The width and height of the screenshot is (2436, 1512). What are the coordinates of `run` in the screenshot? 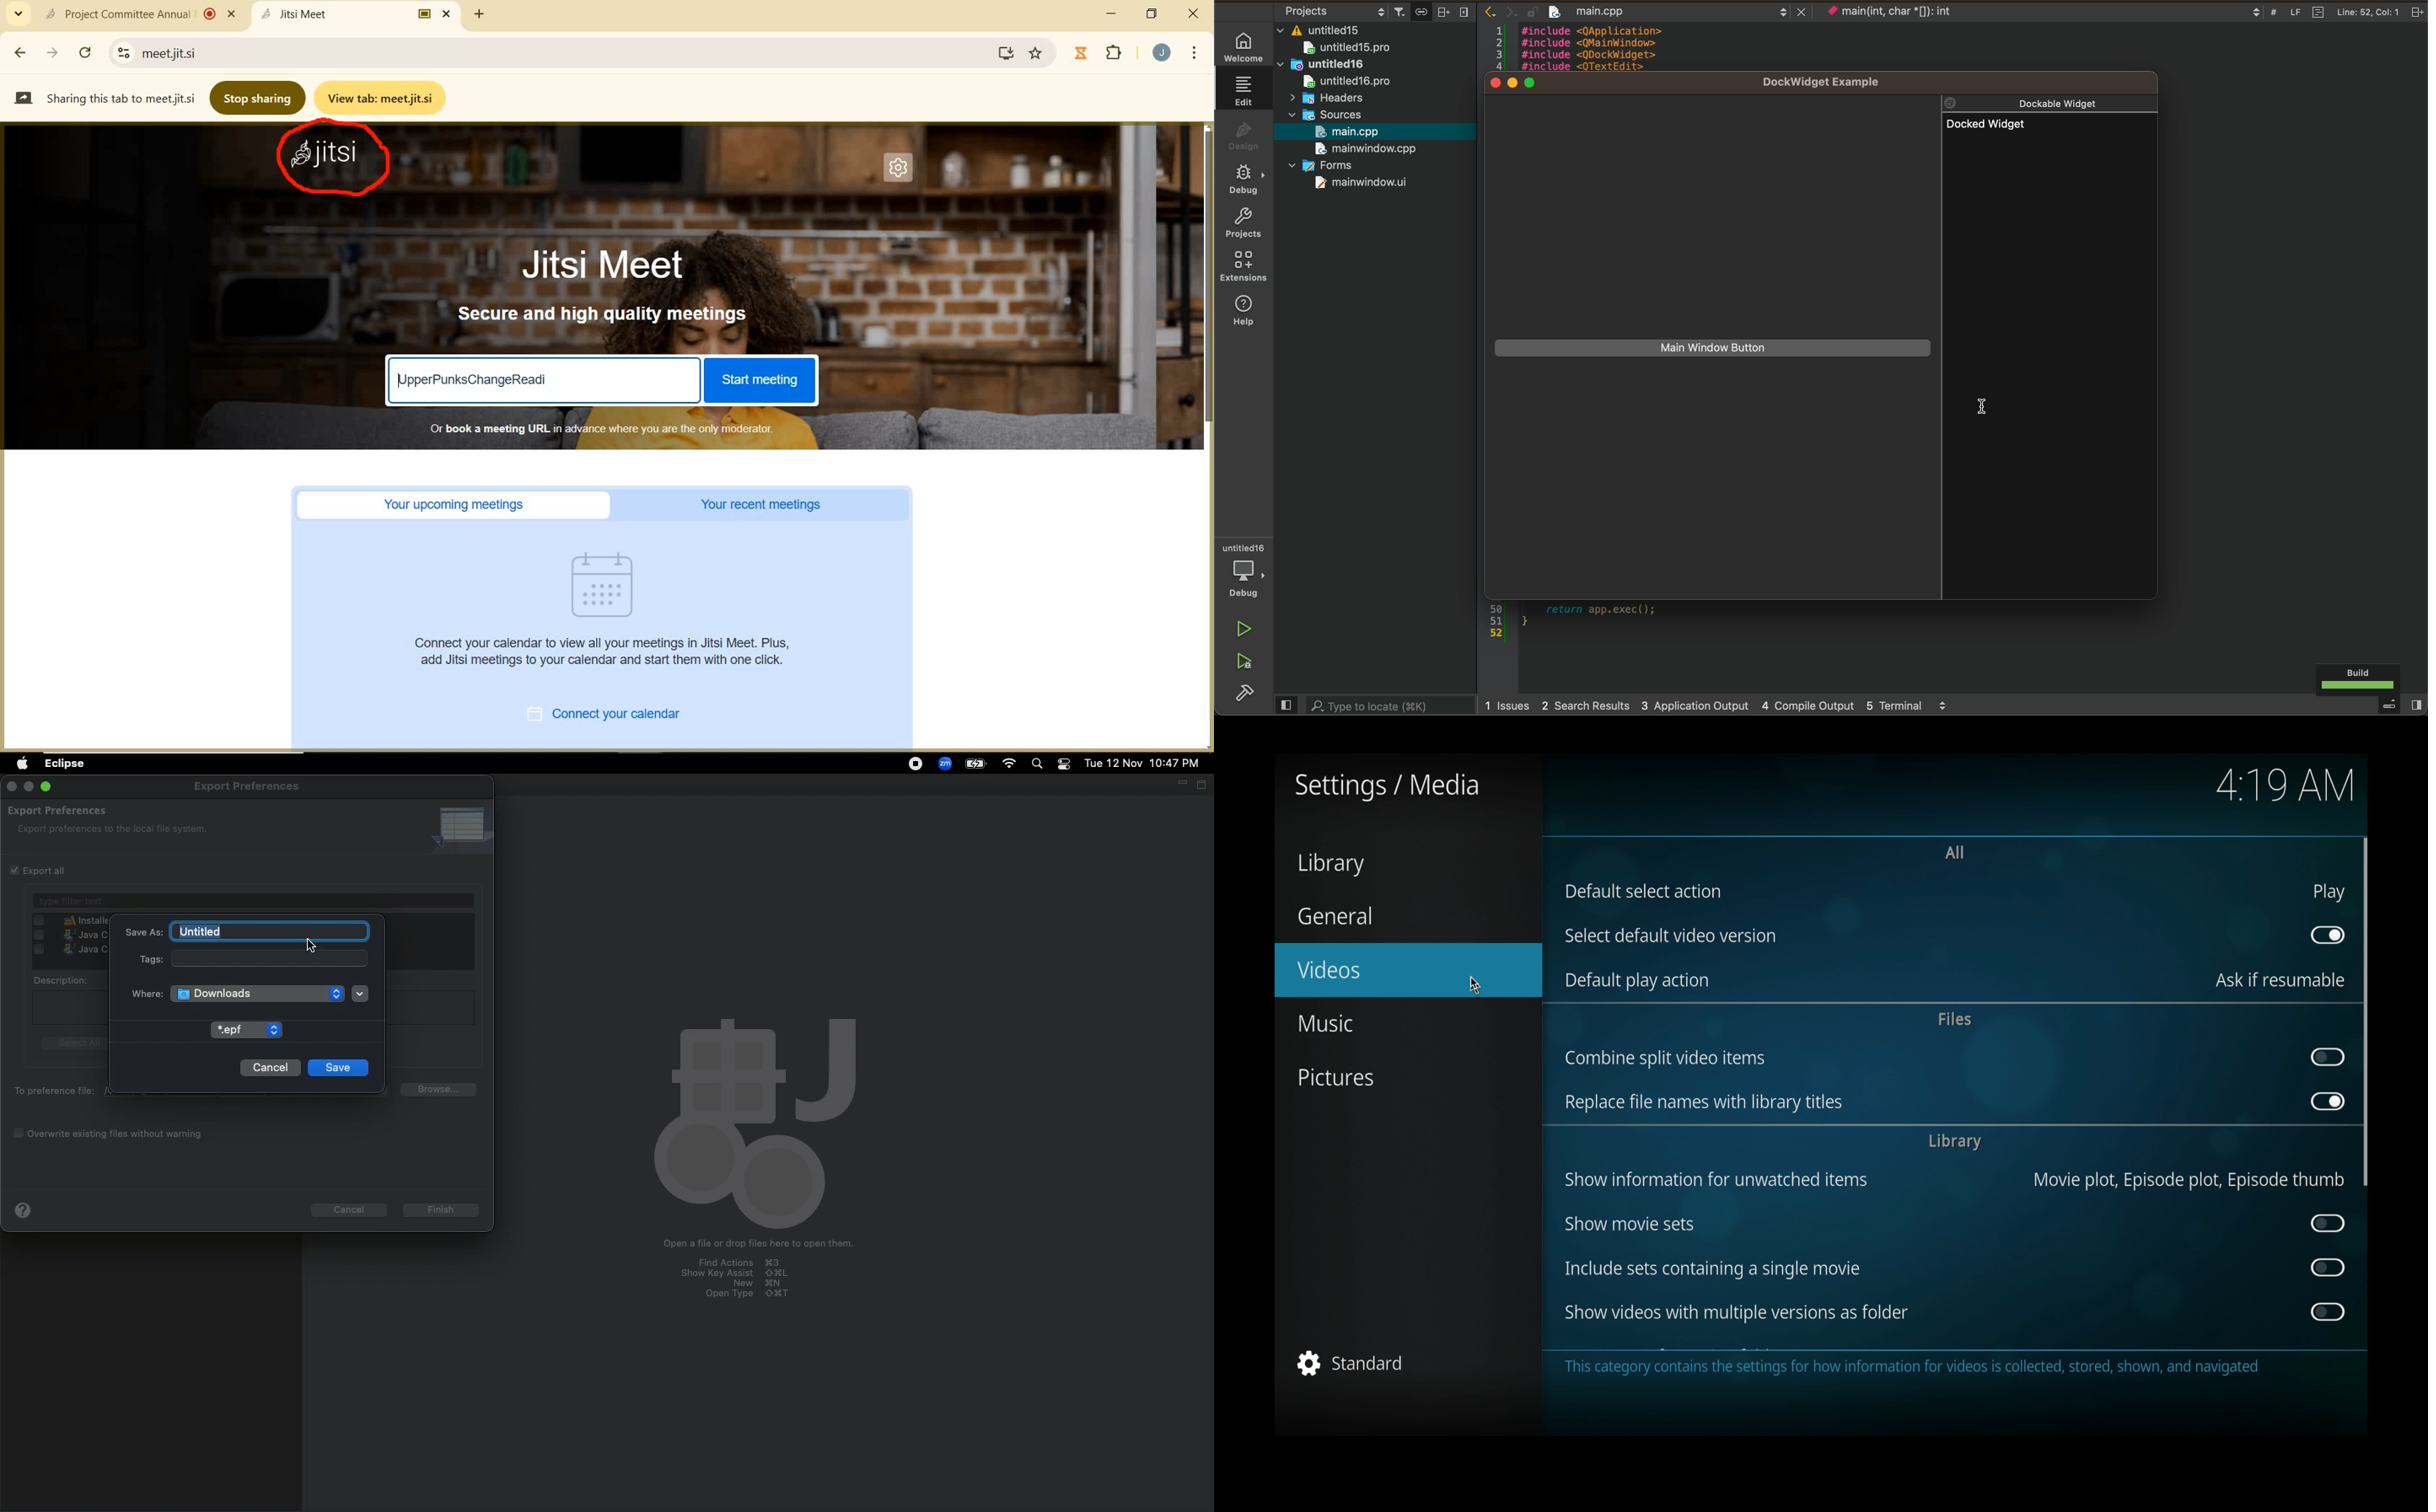 It's located at (1243, 628).